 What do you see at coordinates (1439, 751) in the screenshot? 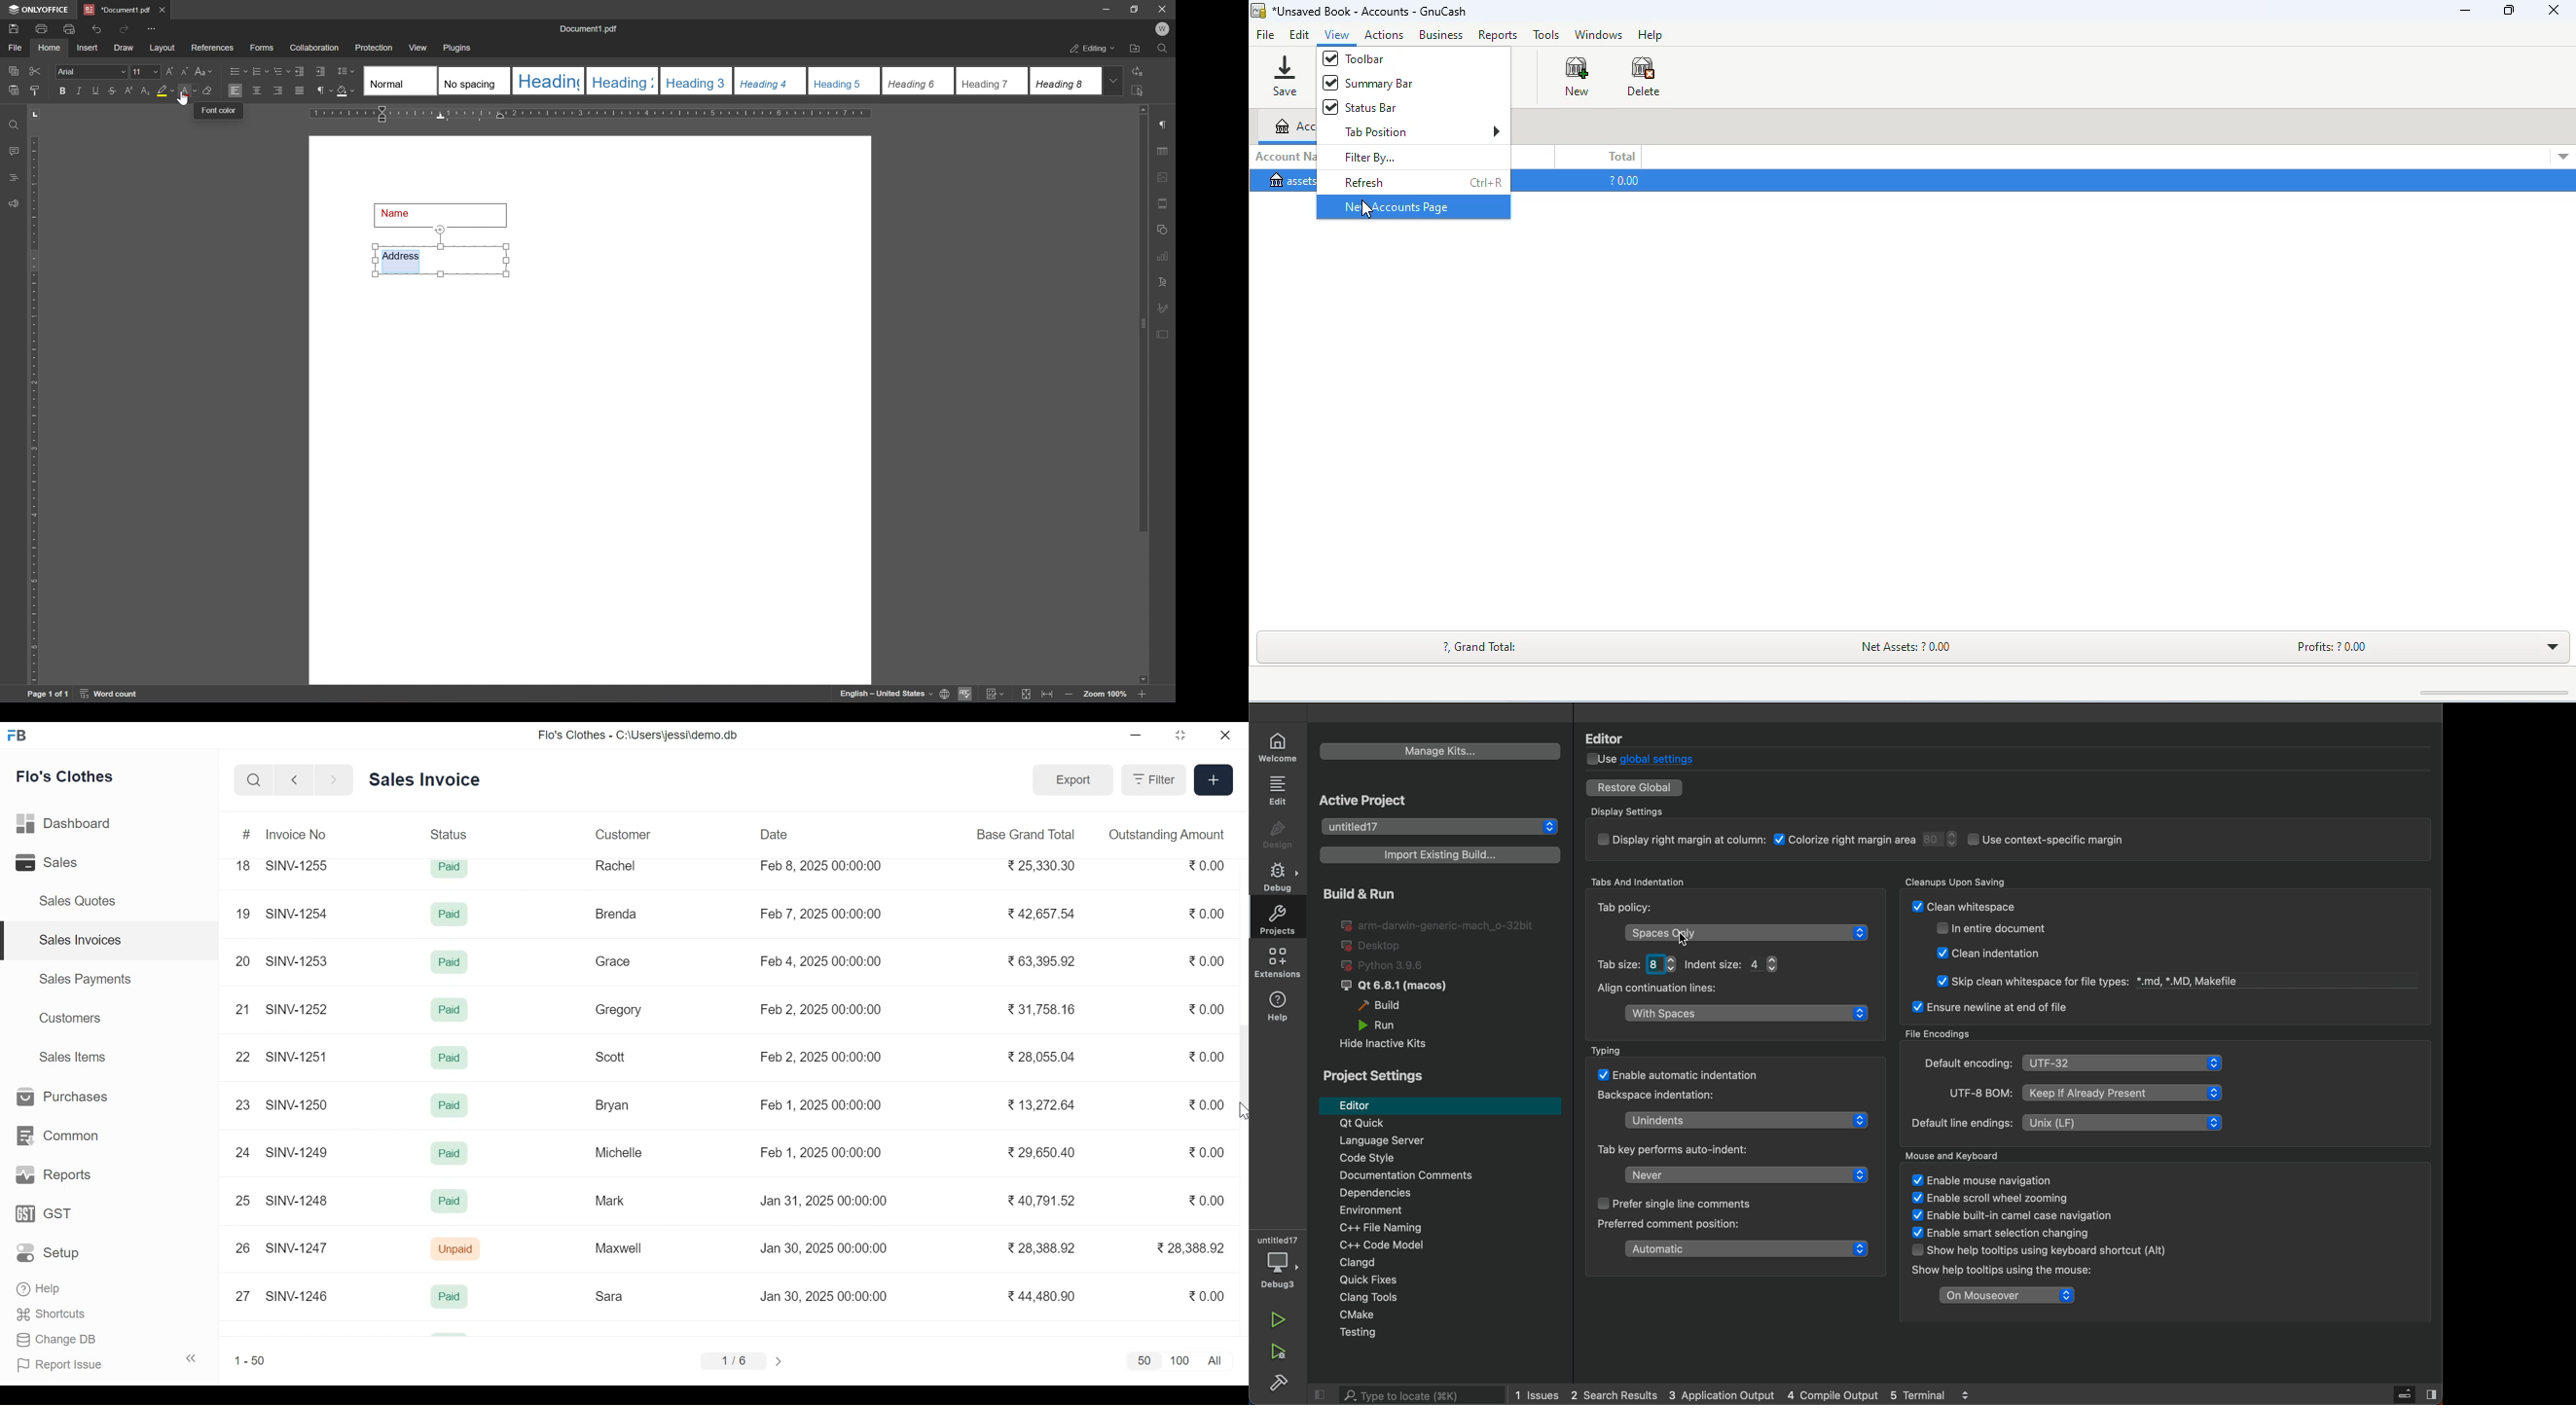
I see `manage kits` at bounding box center [1439, 751].